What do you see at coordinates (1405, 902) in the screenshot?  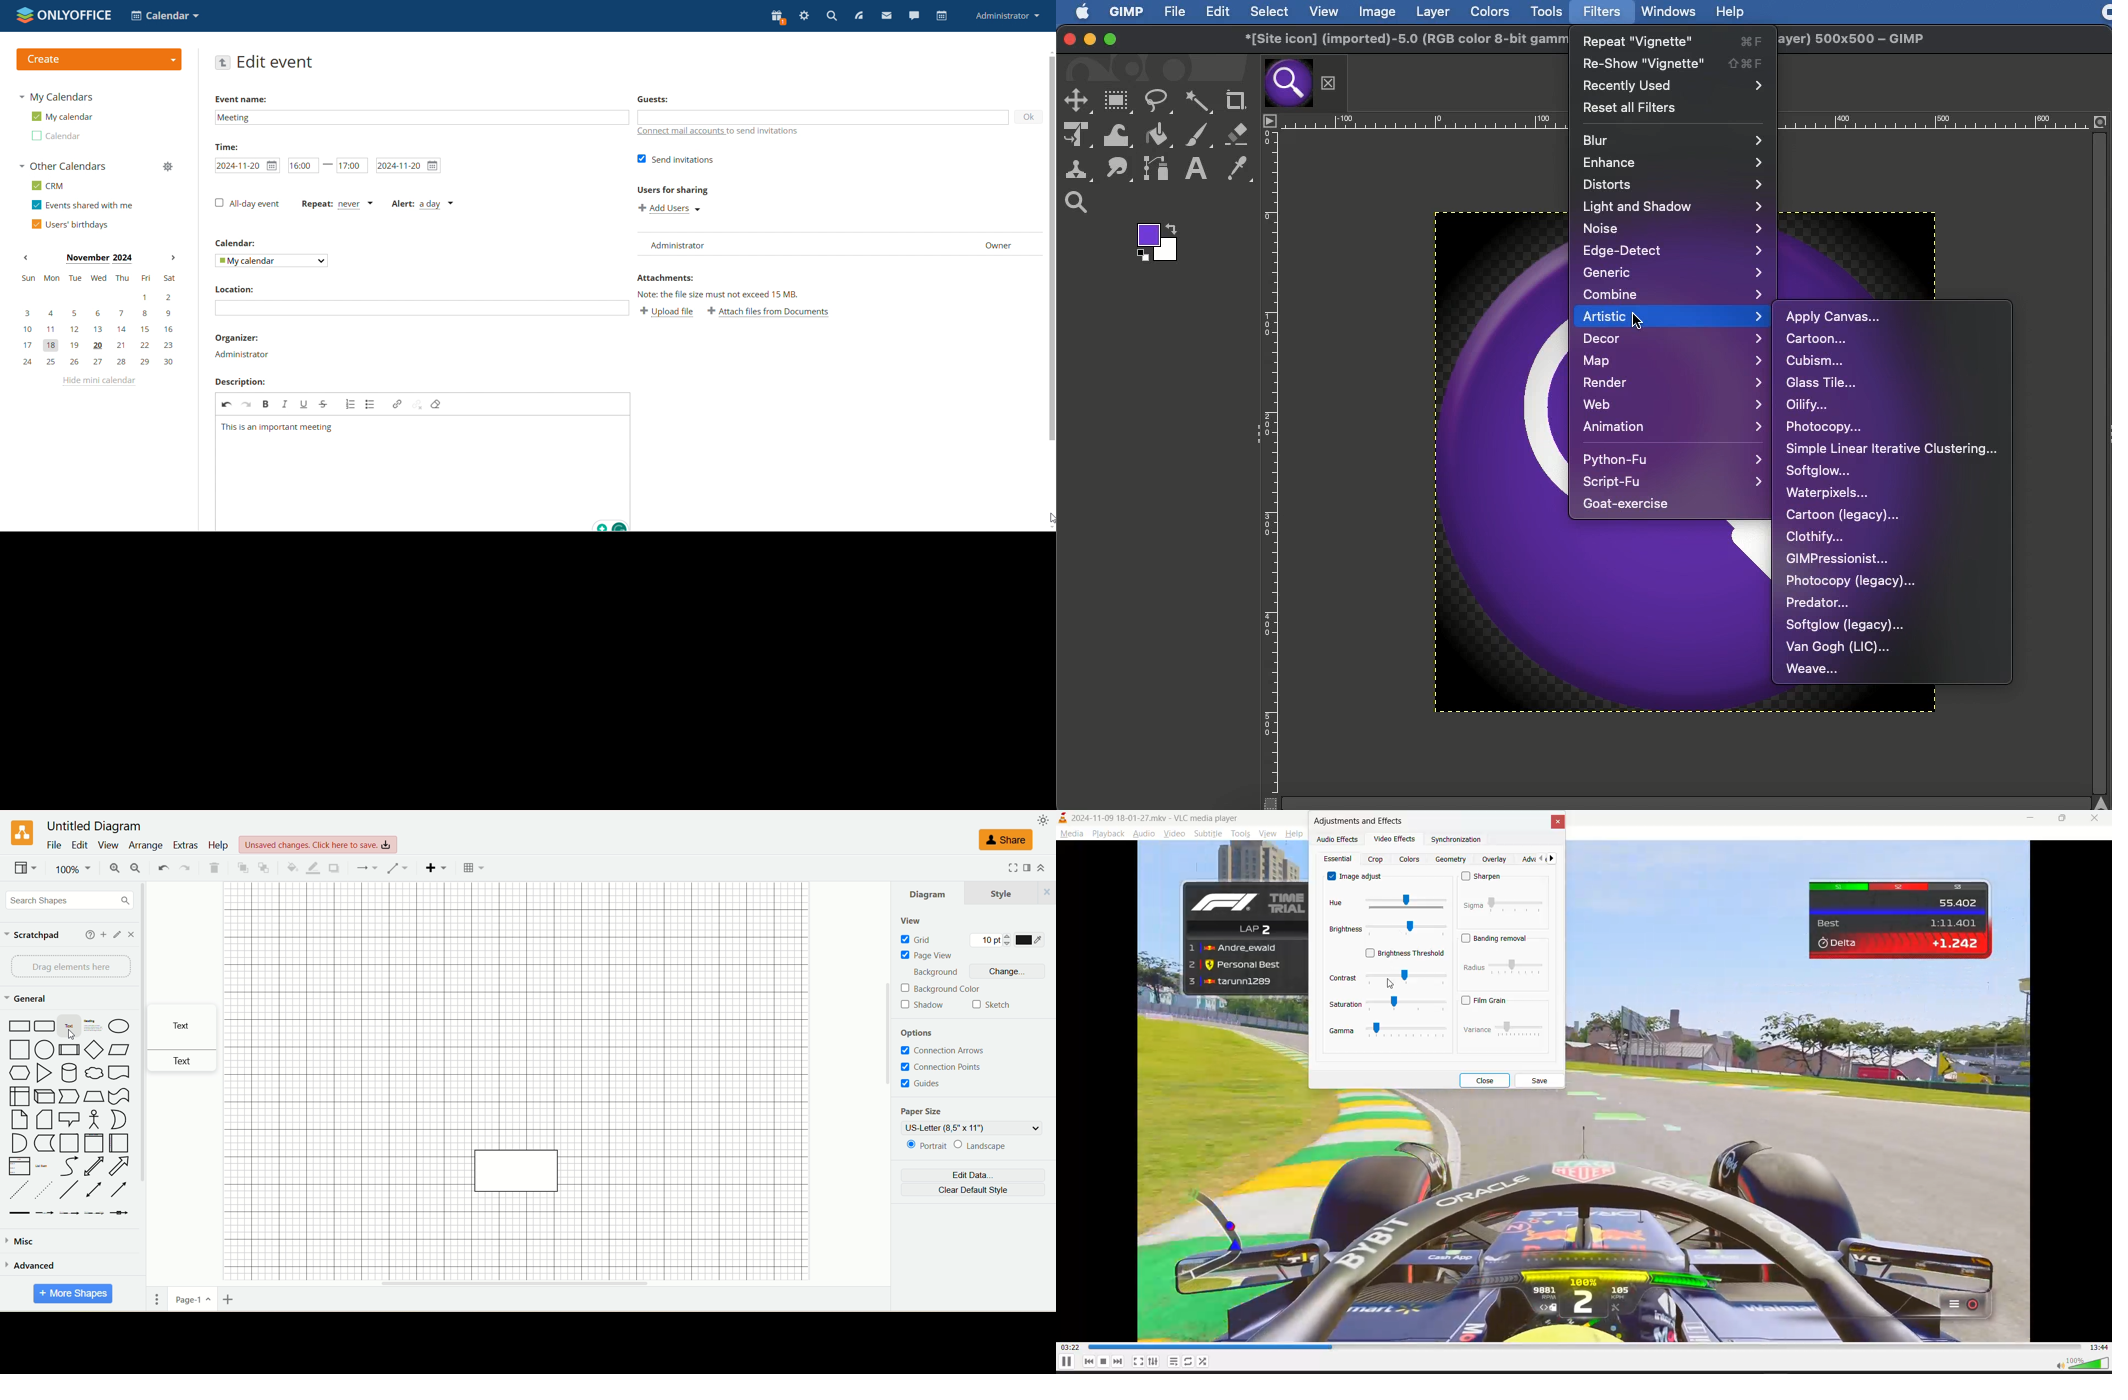 I see `hue slider` at bounding box center [1405, 902].